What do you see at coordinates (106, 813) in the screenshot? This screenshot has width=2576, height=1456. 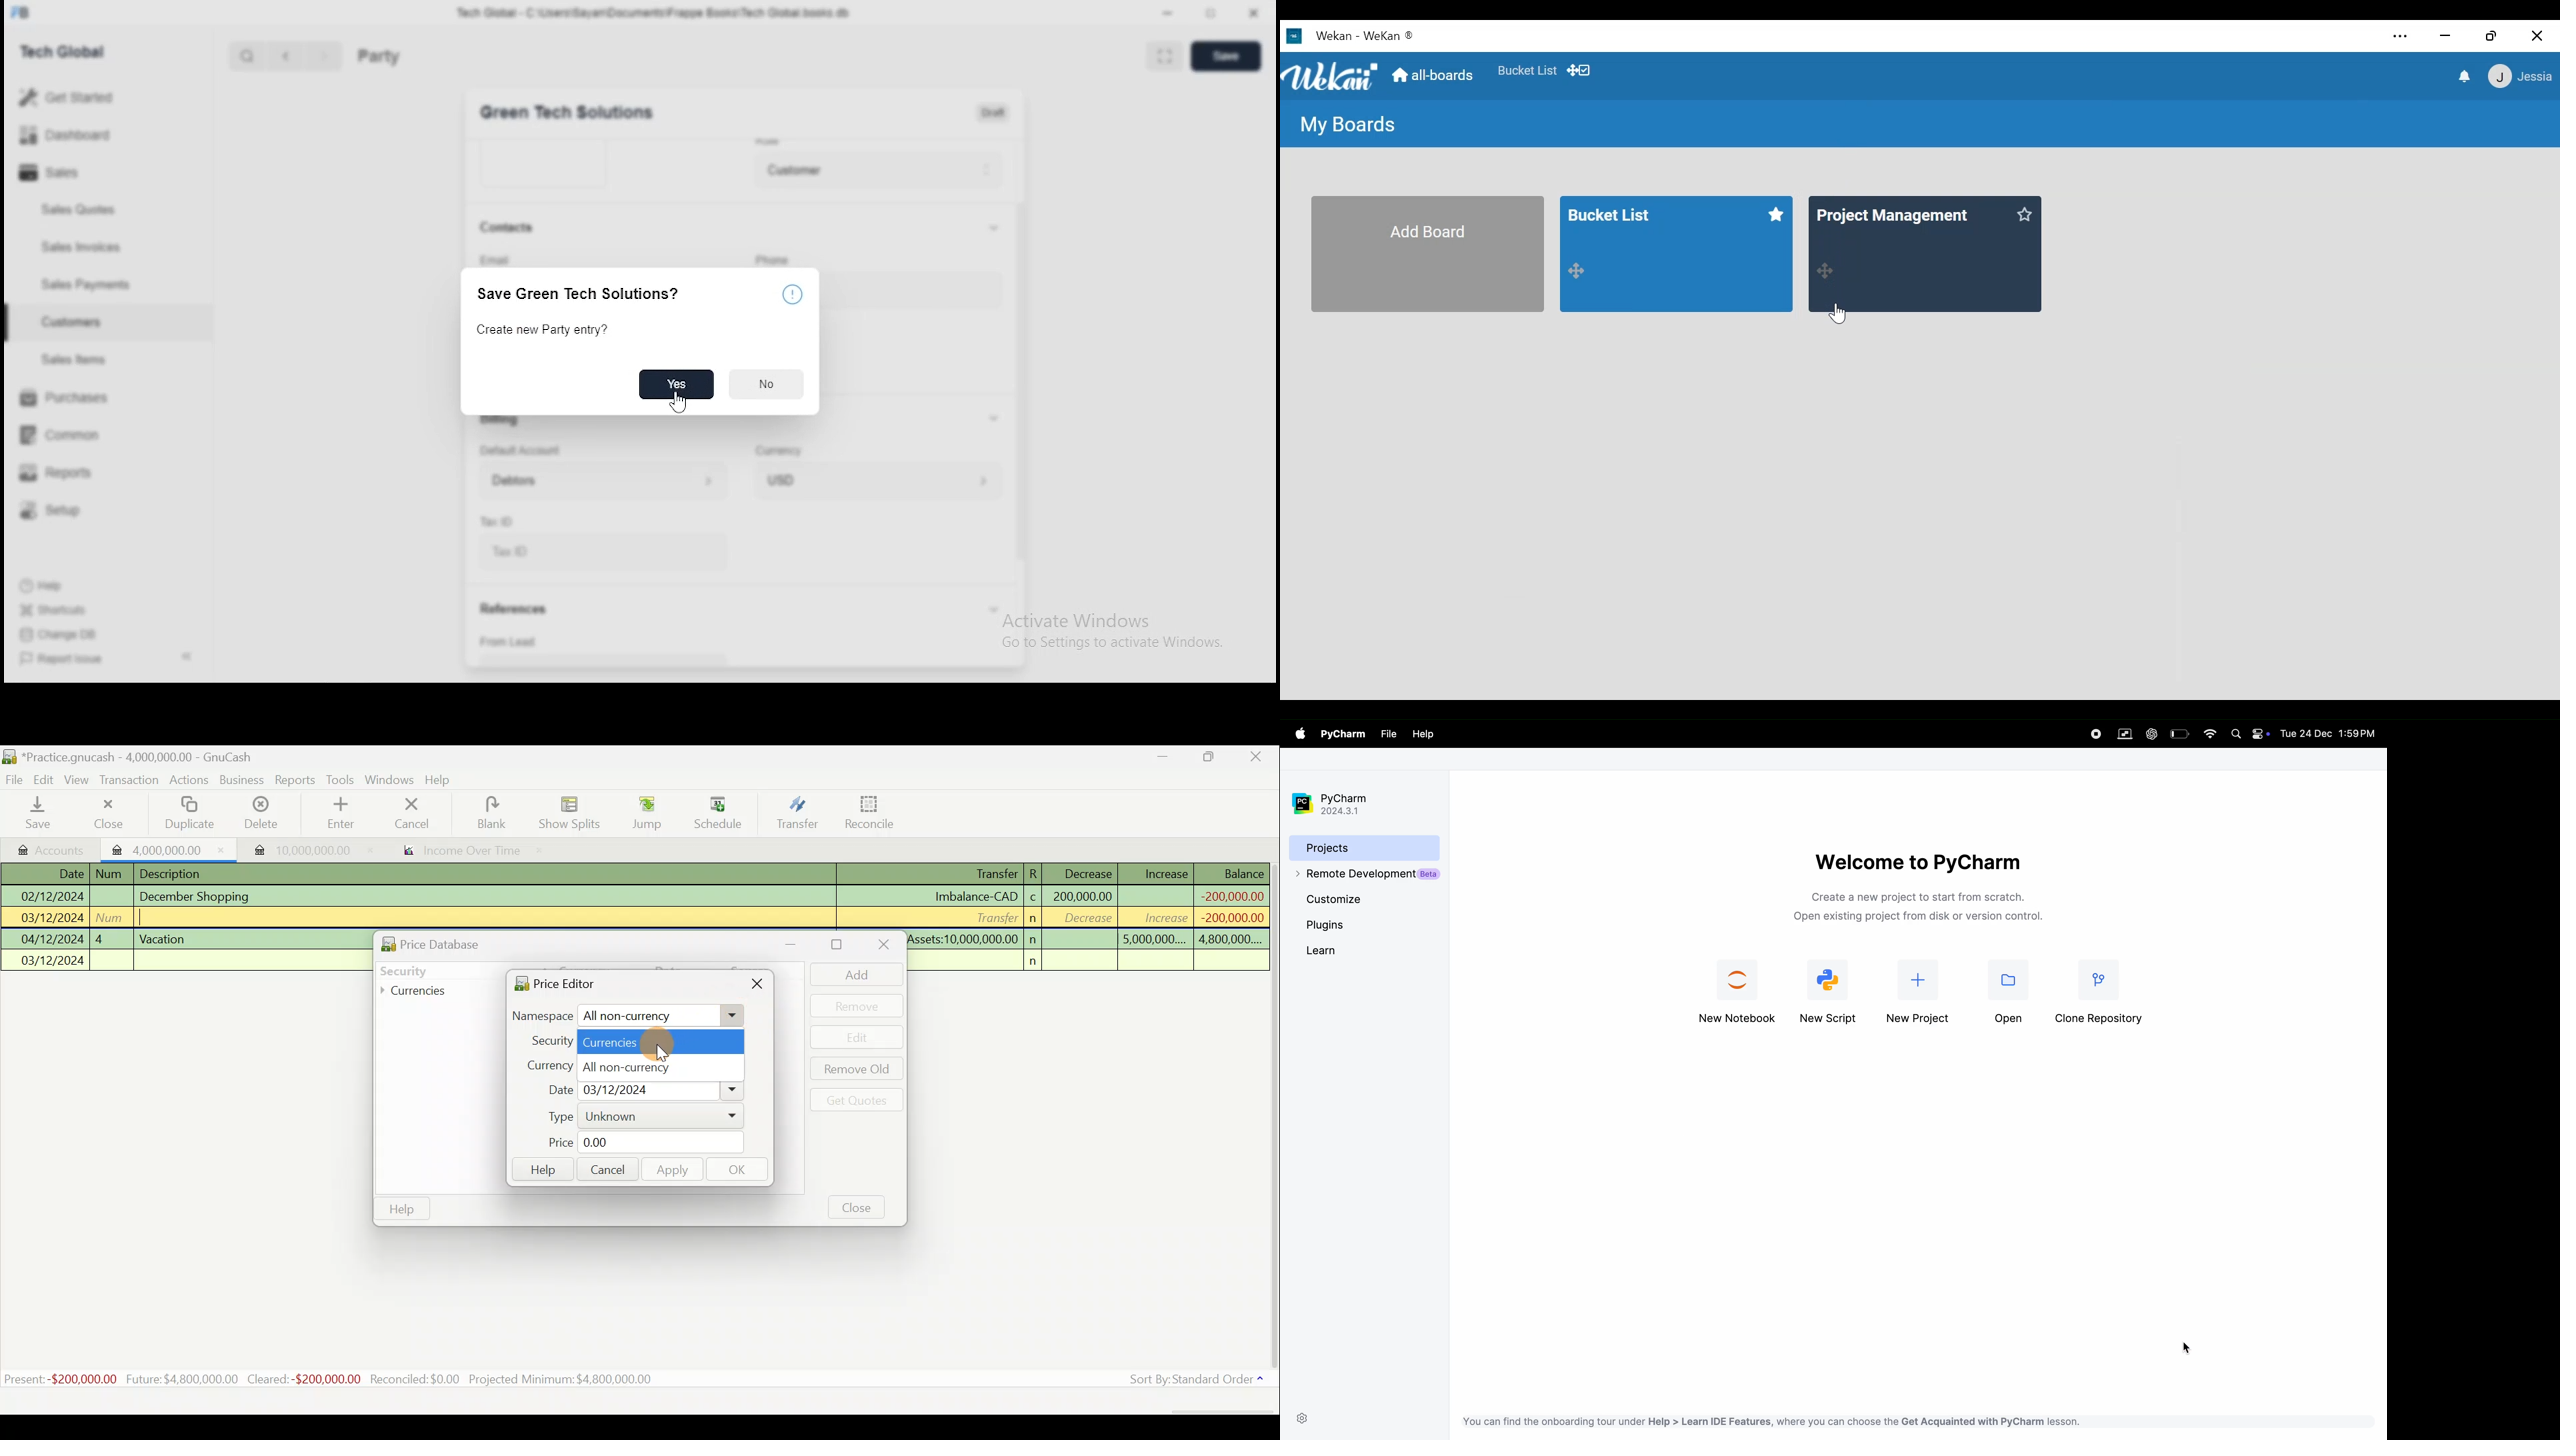 I see `Close` at bounding box center [106, 813].